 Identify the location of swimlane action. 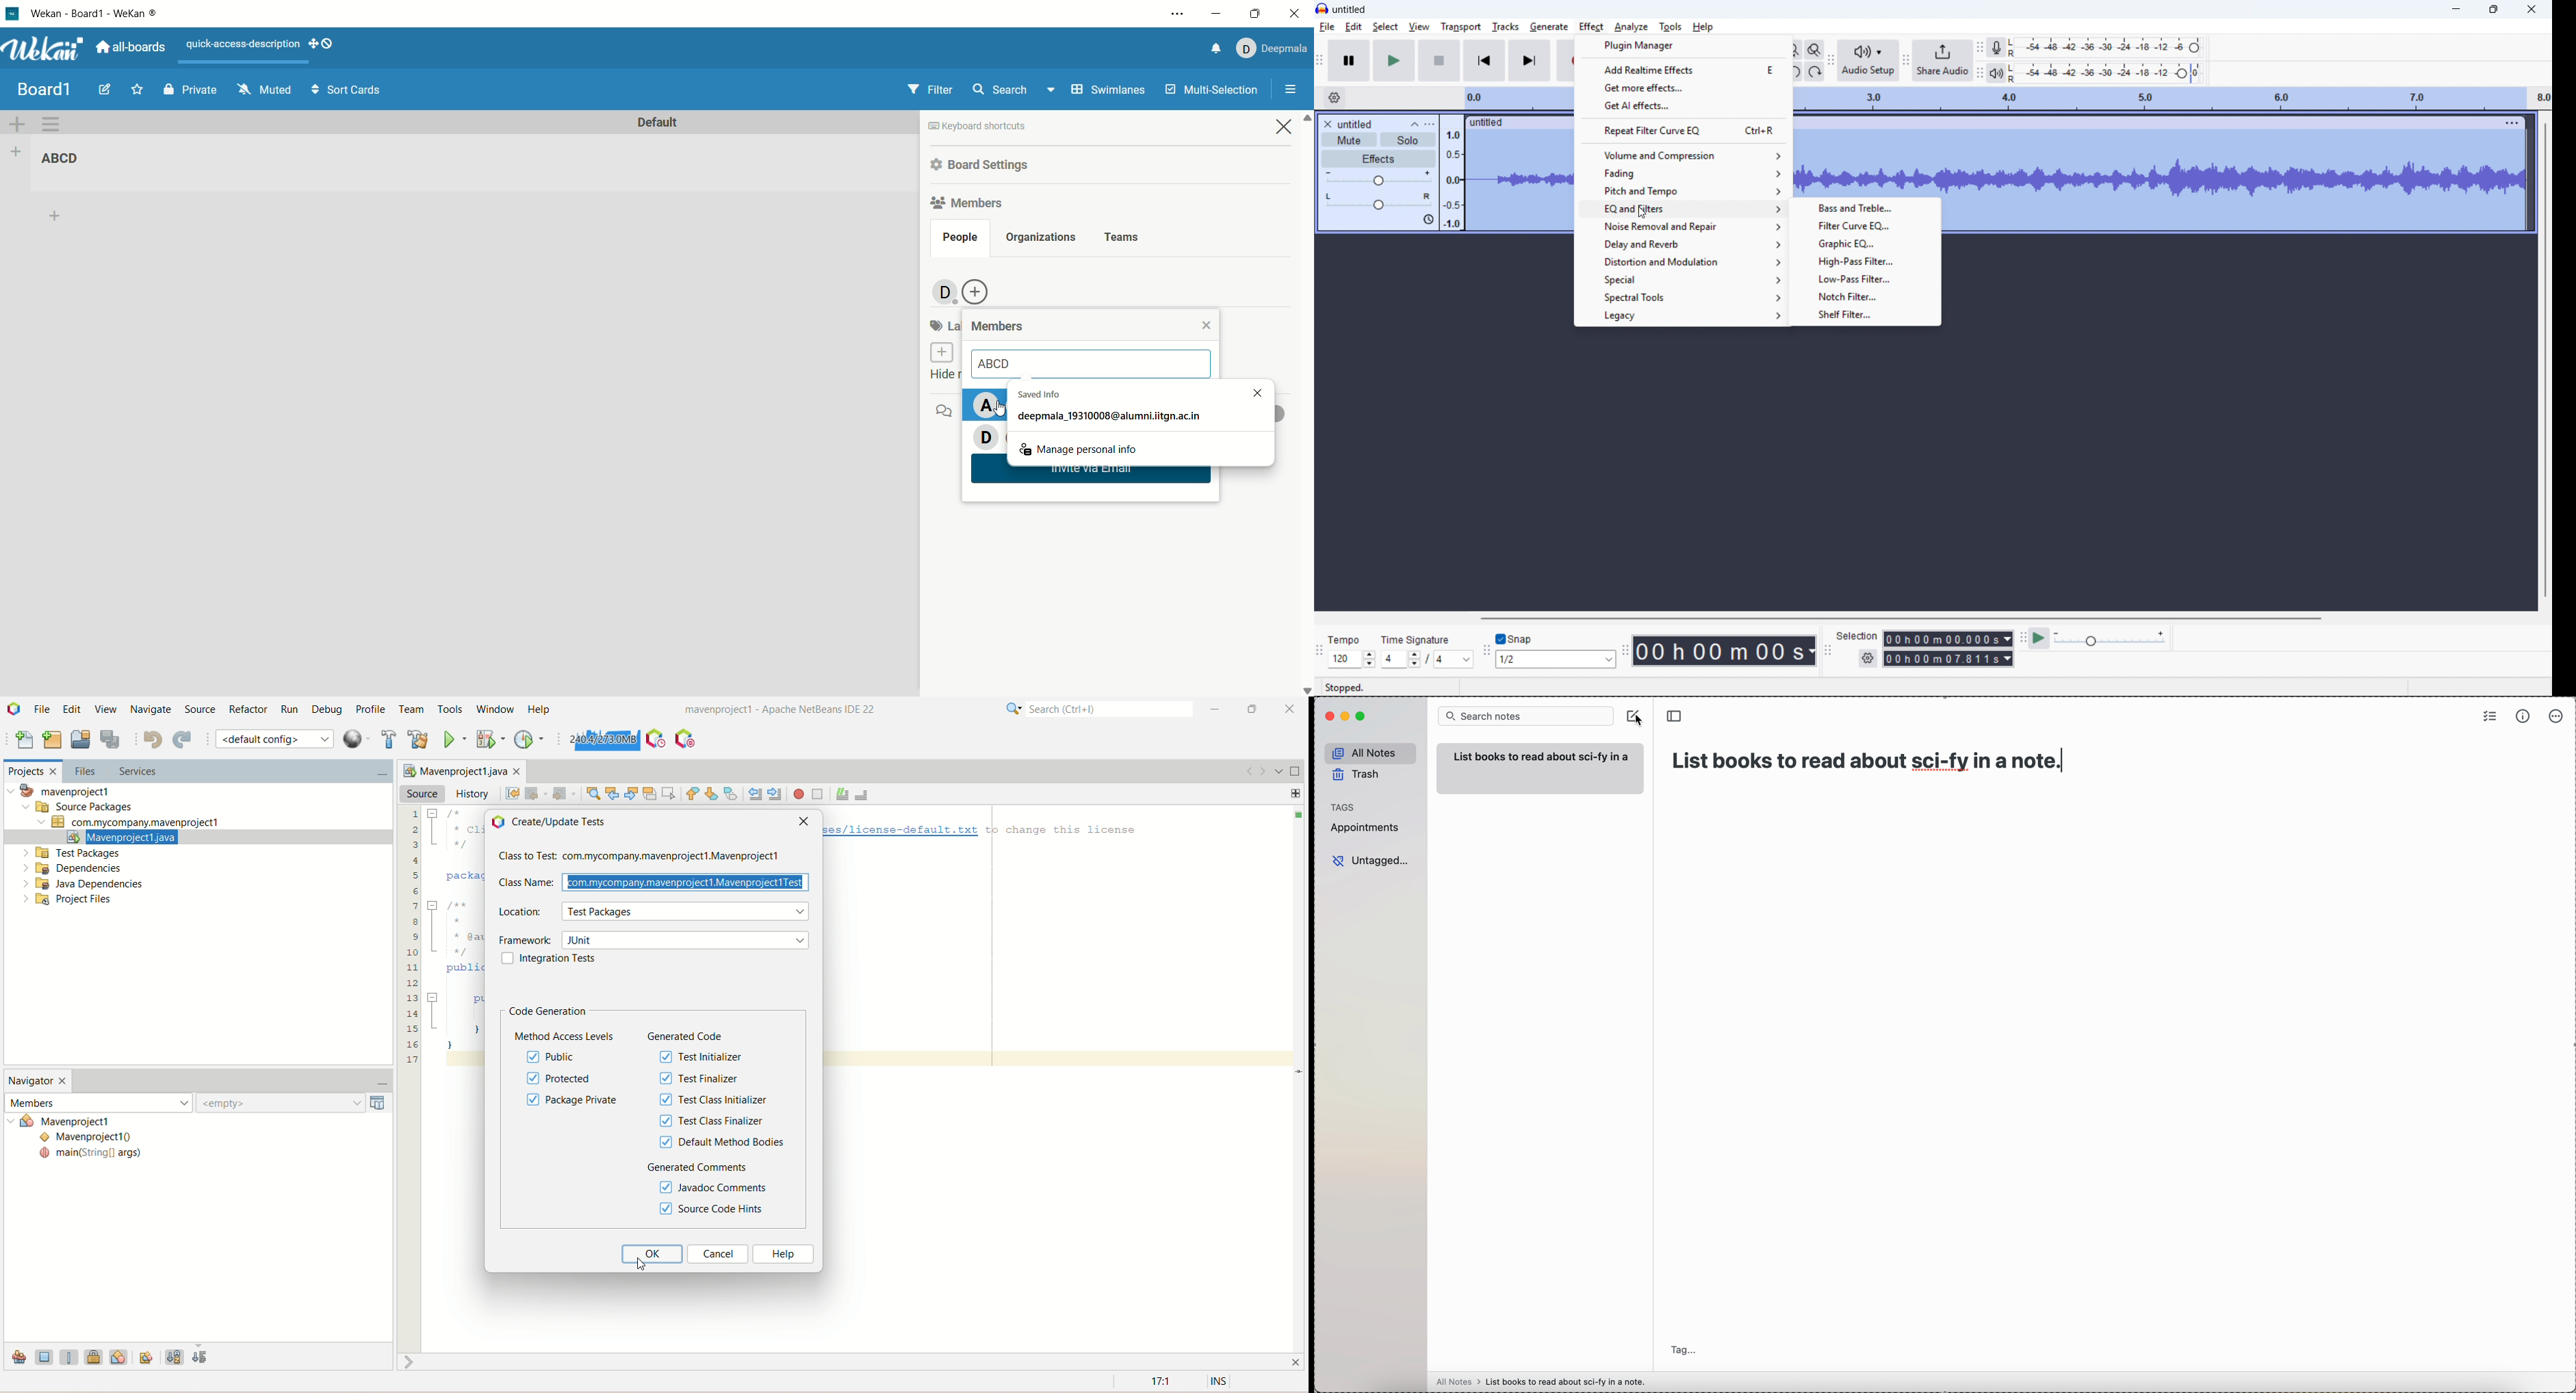
(56, 125).